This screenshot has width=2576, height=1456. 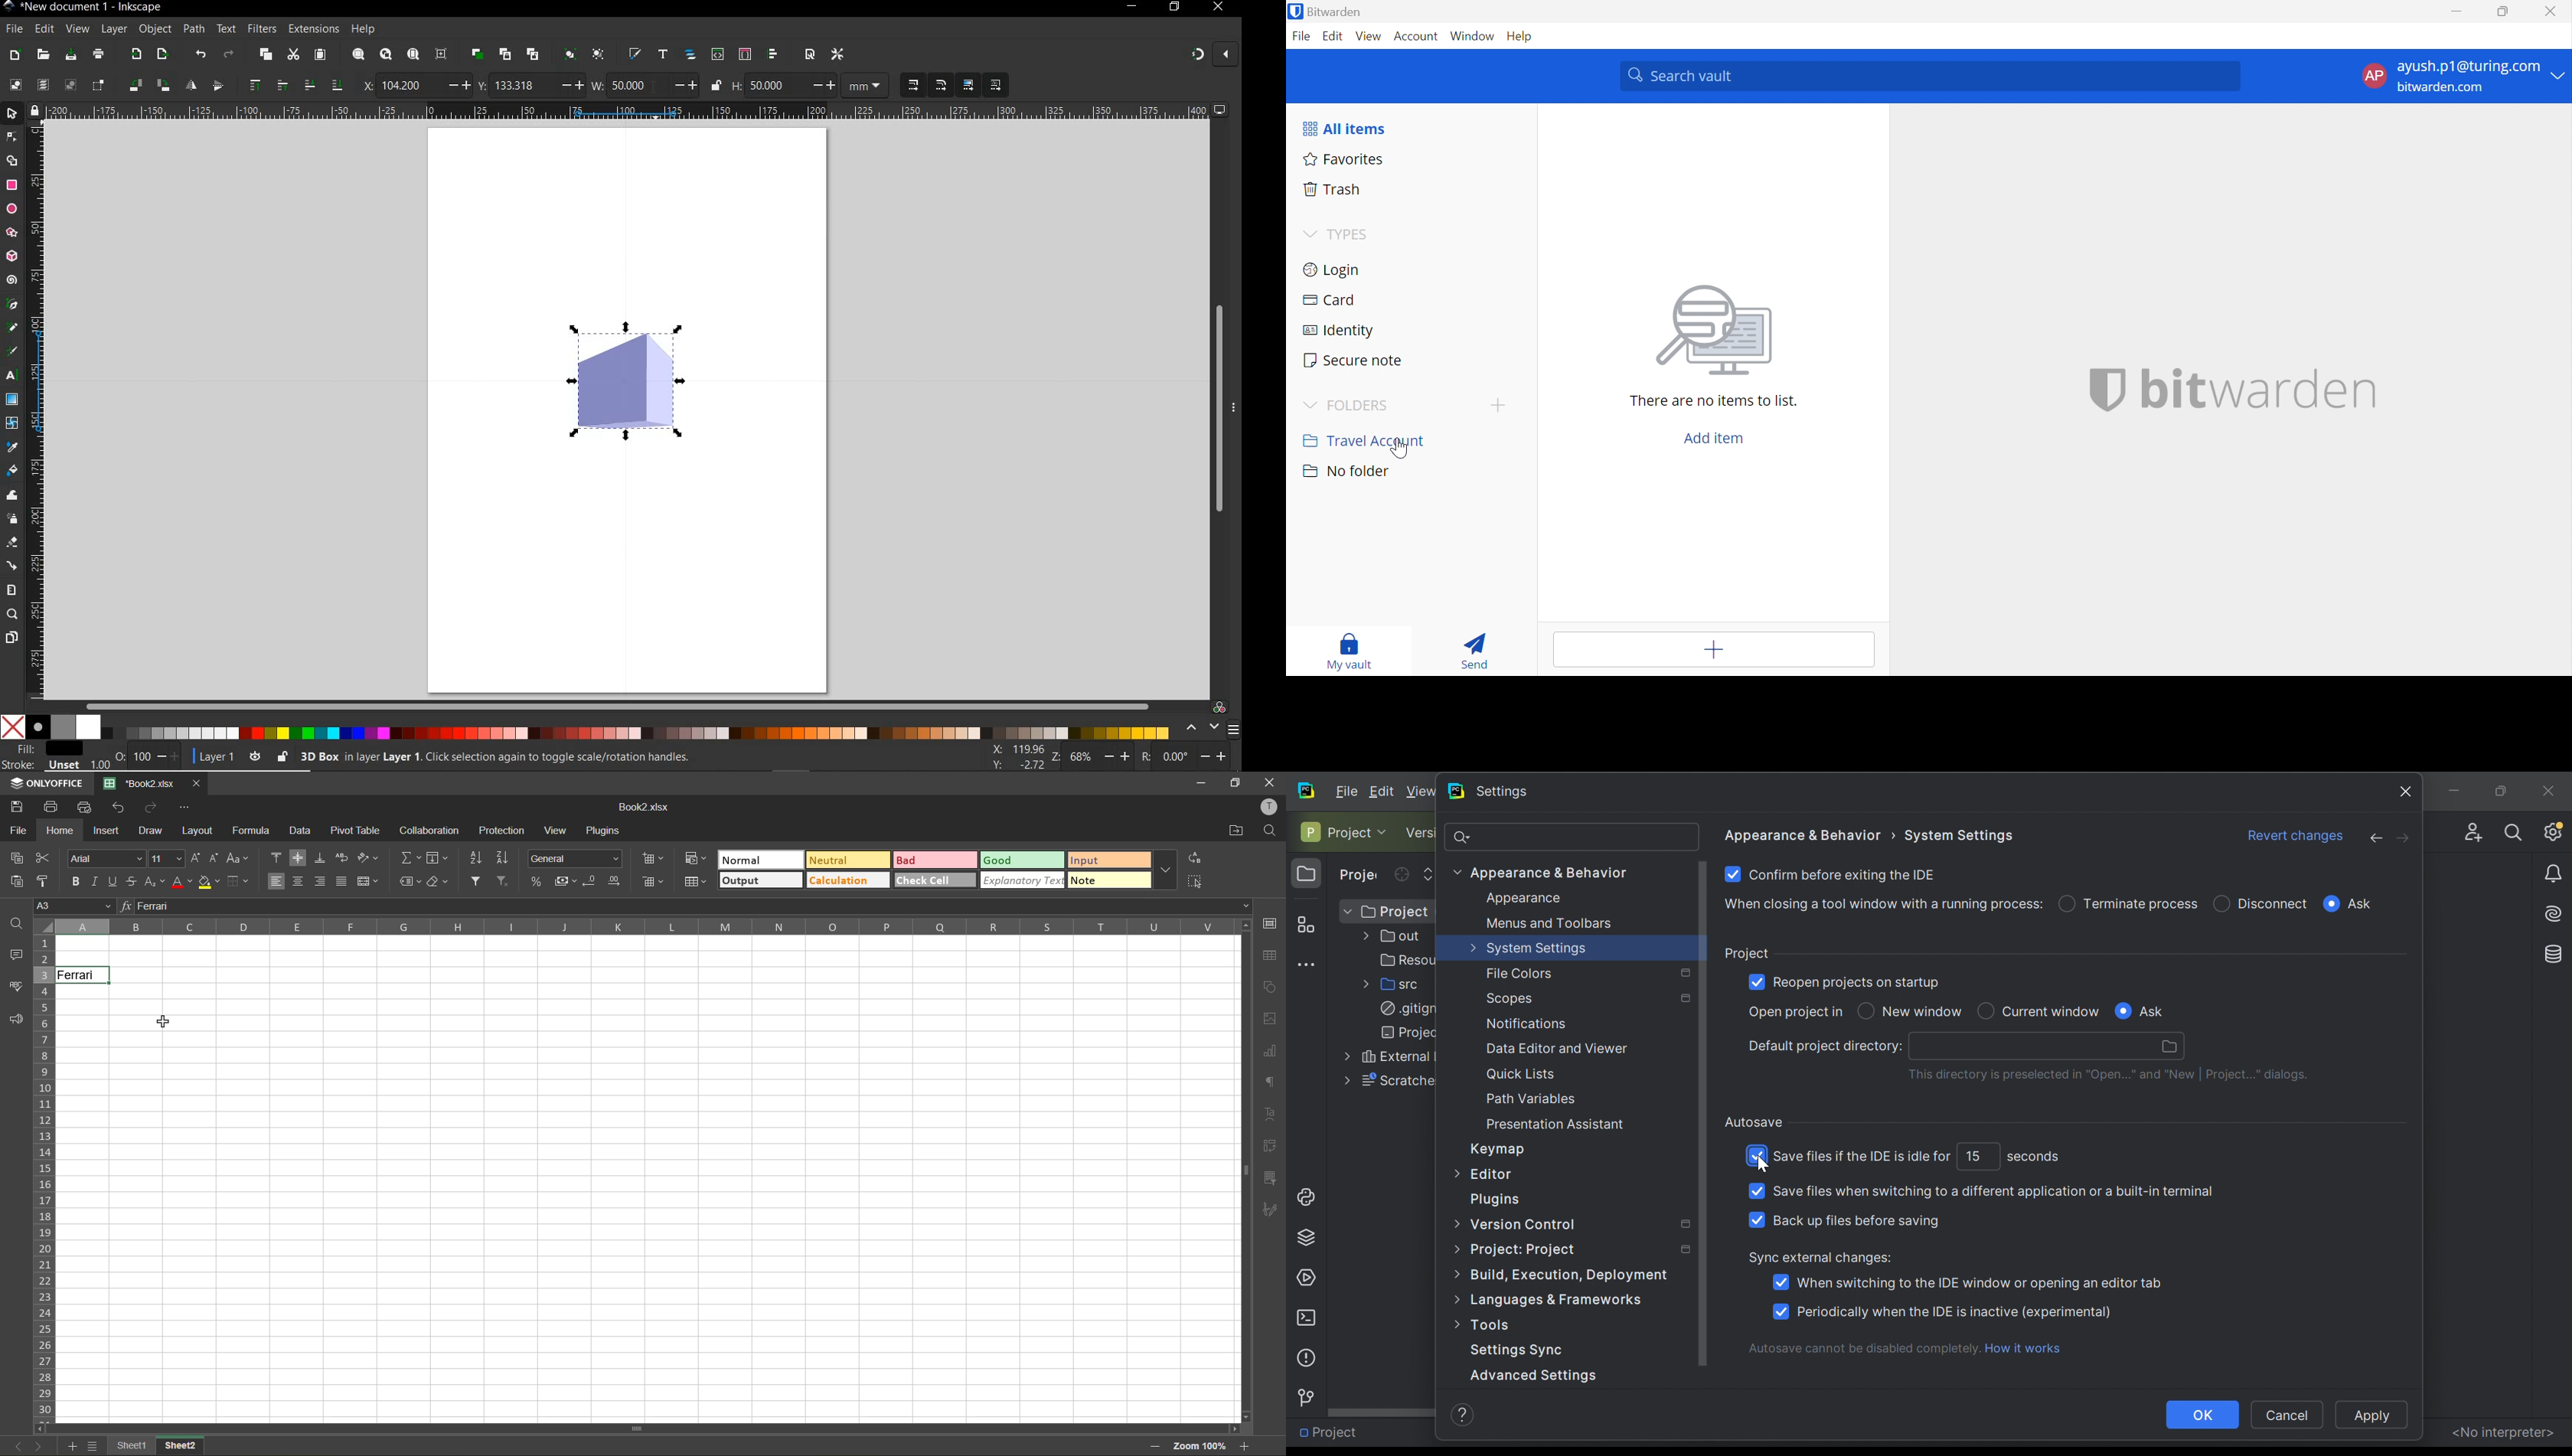 I want to click on Build, execution, deployment, so click(x=1577, y=1274).